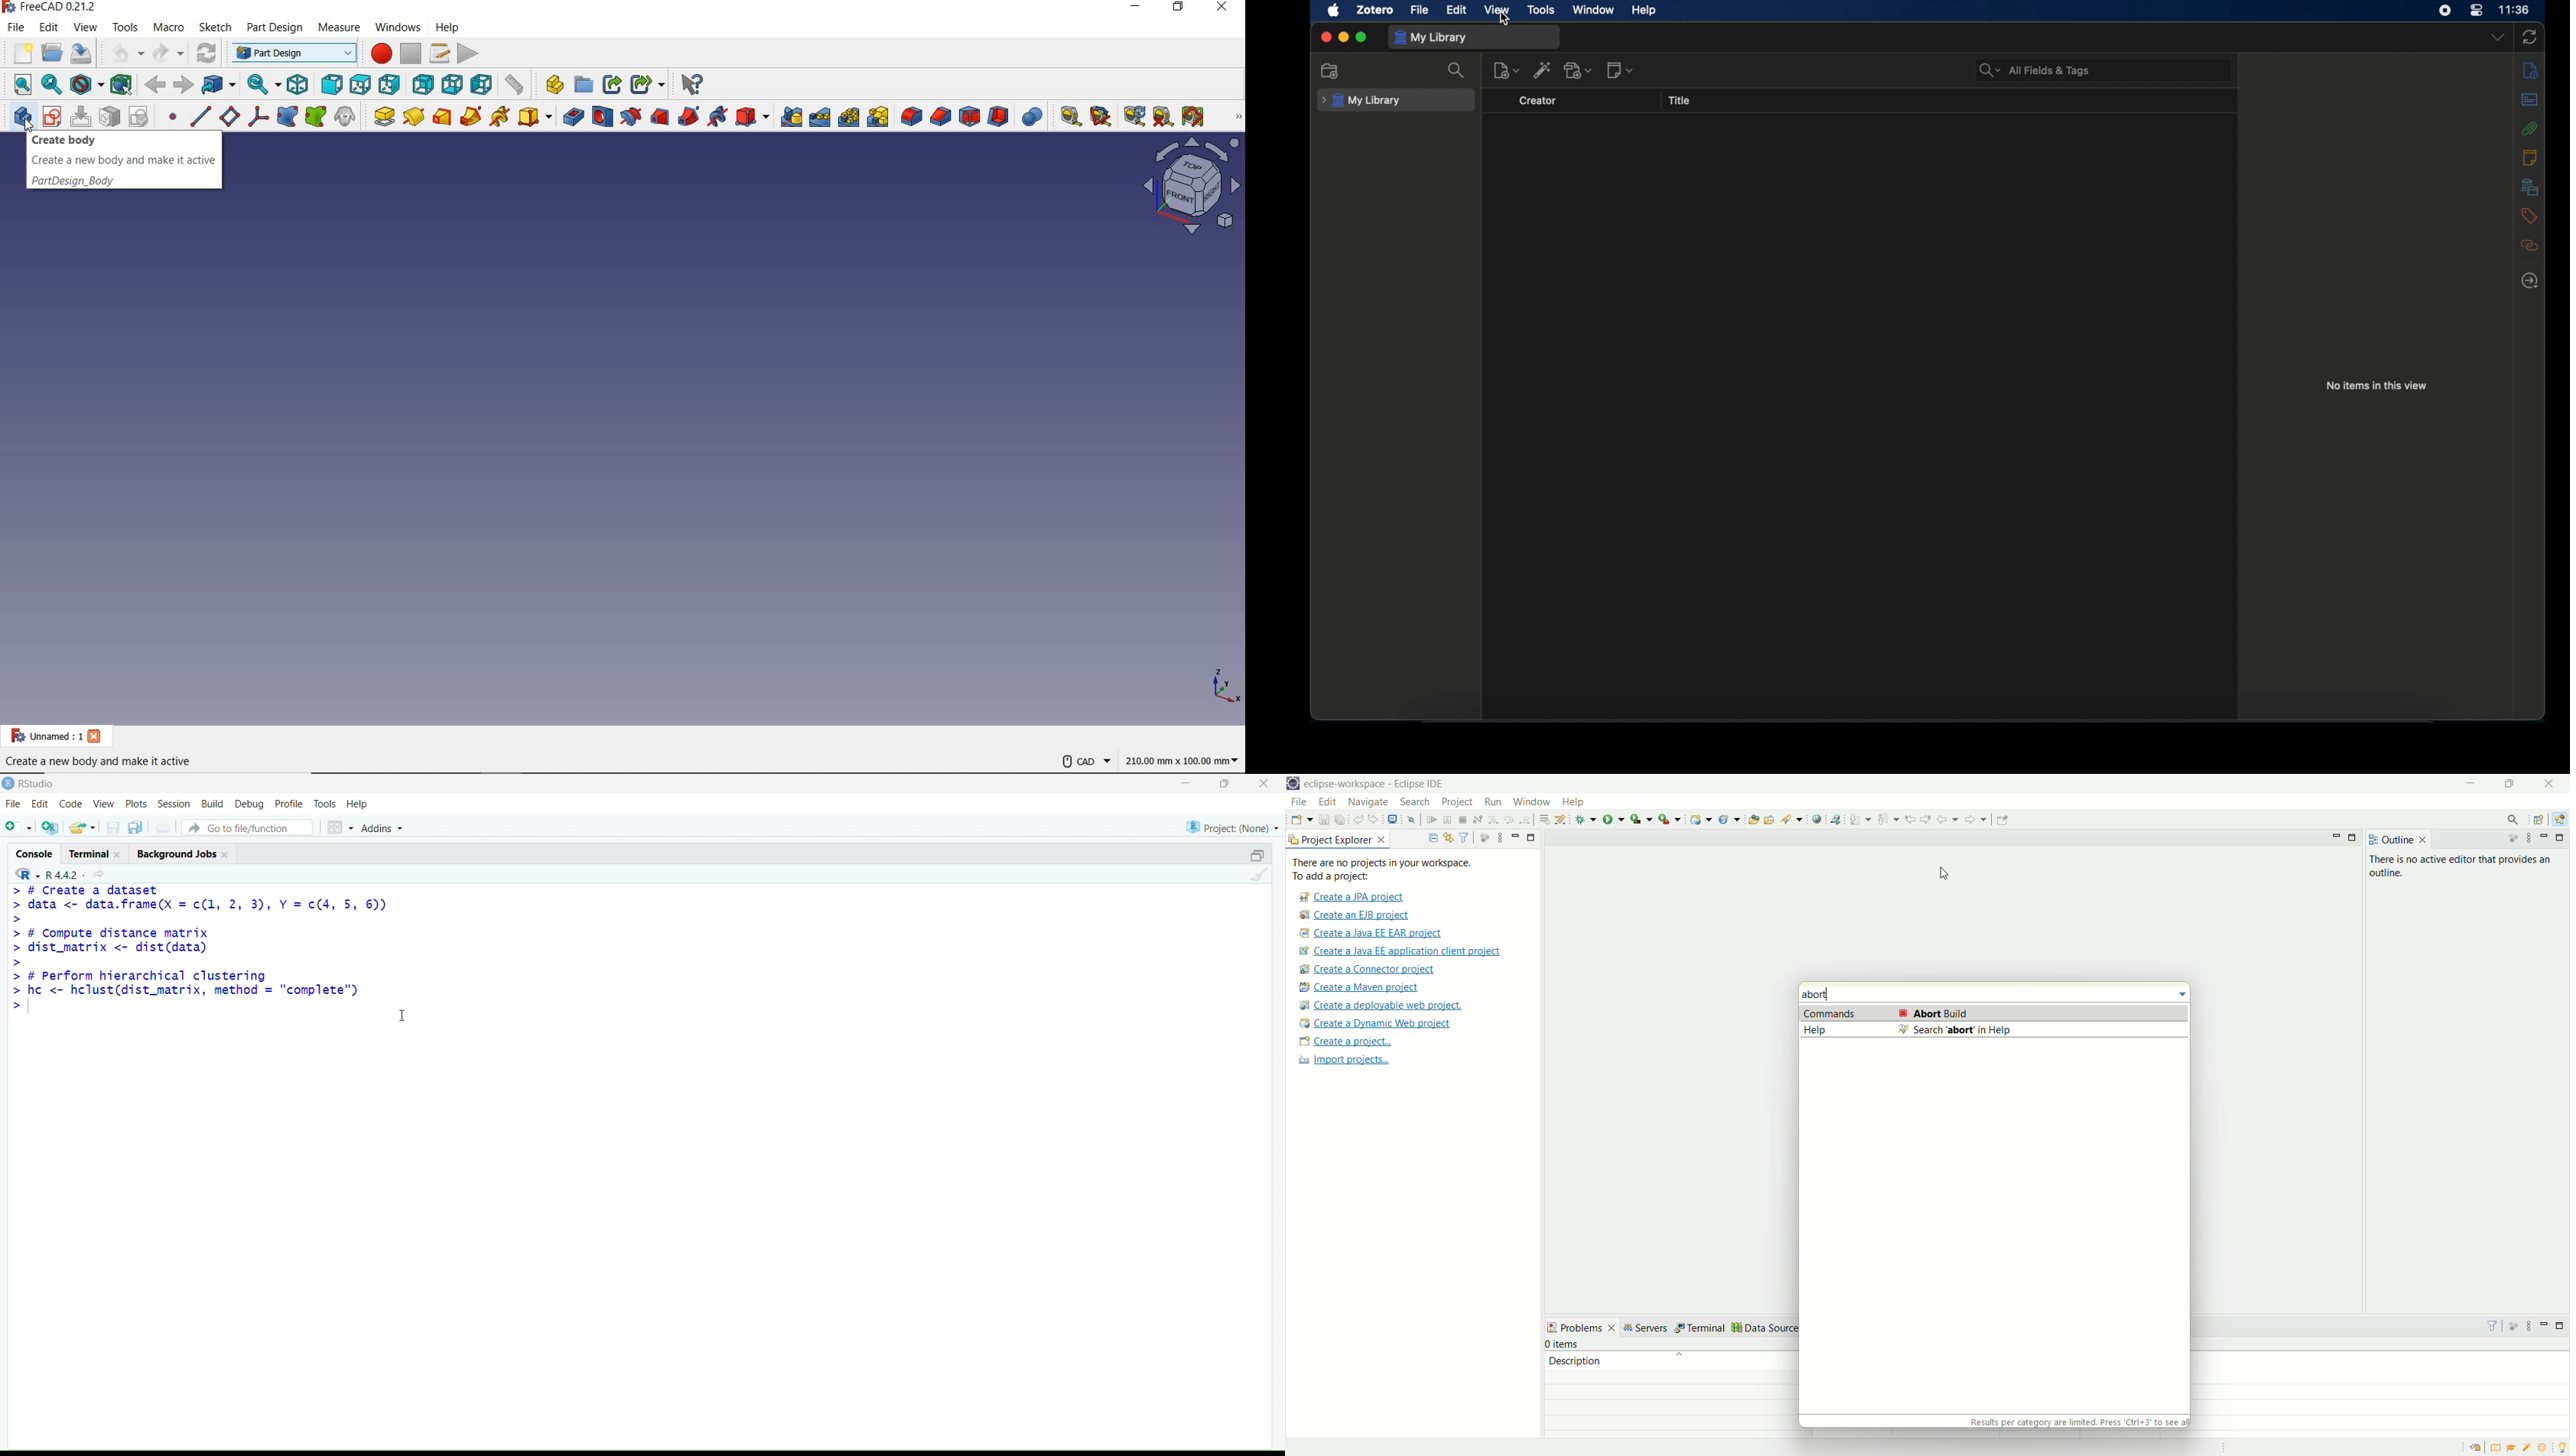 This screenshot has width=2576, height=1456. What do you see at coordinates (290, 53) in the screenshot?
I see `part design` at bounding box center [290, 53].